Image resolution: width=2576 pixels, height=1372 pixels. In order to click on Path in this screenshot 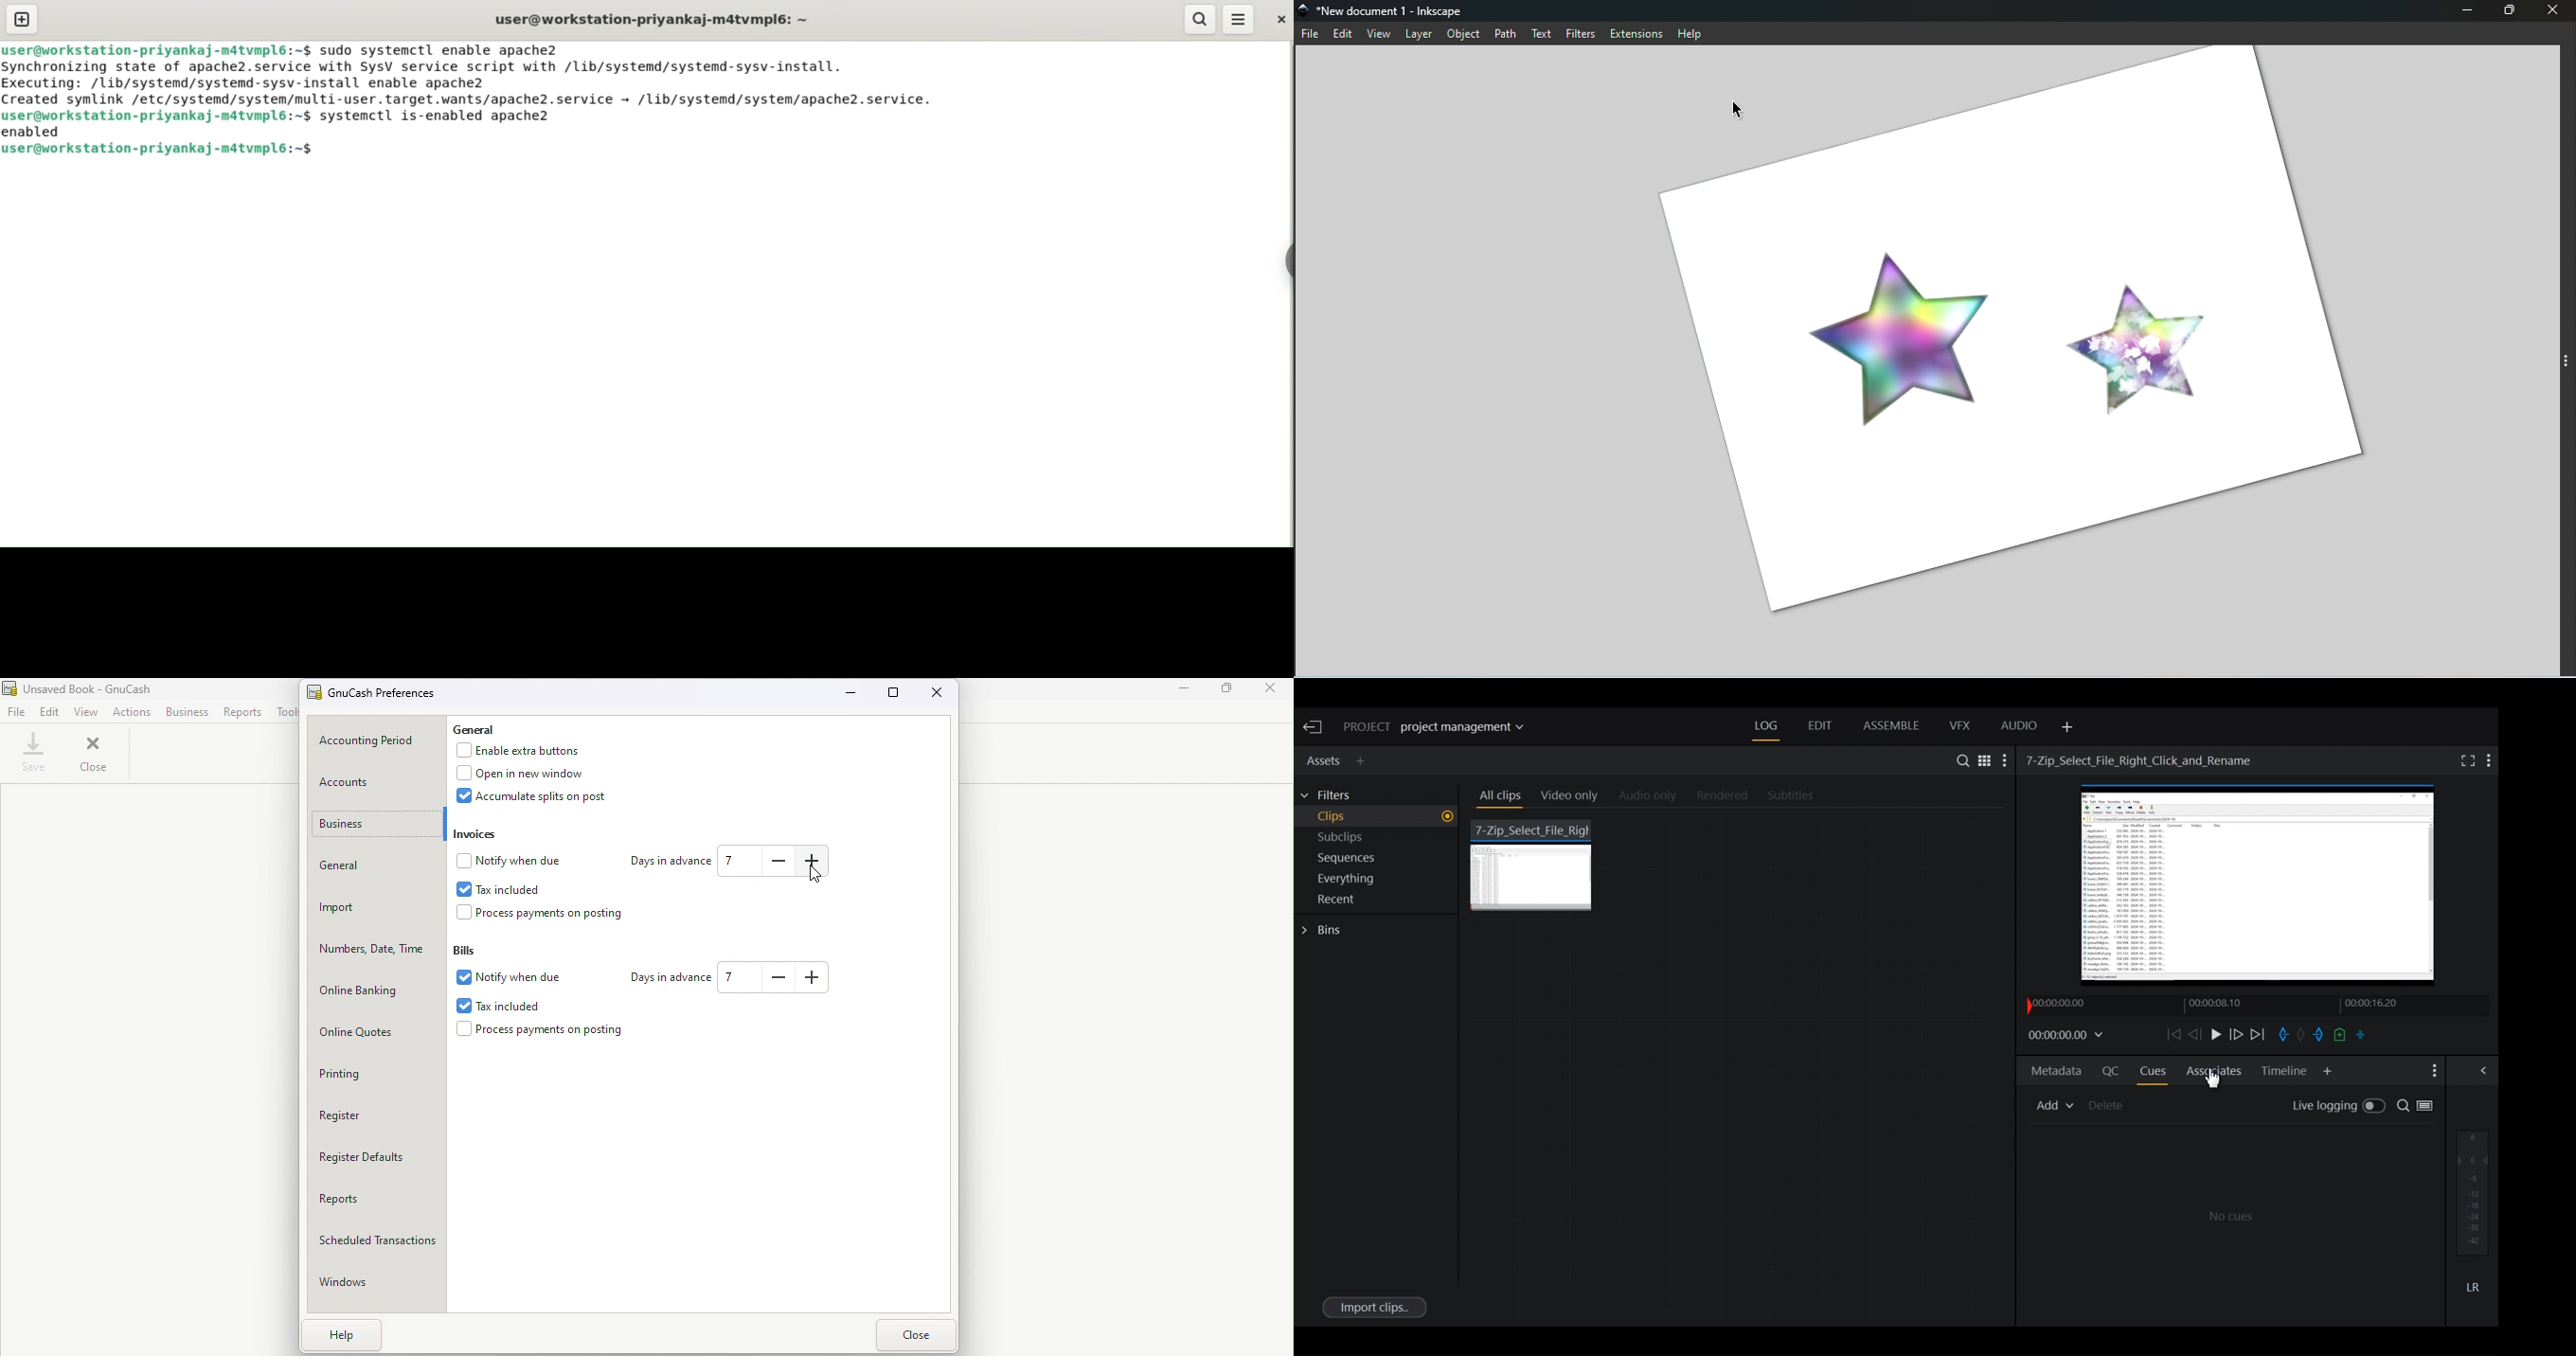, I will do `click(1505, 33)`.